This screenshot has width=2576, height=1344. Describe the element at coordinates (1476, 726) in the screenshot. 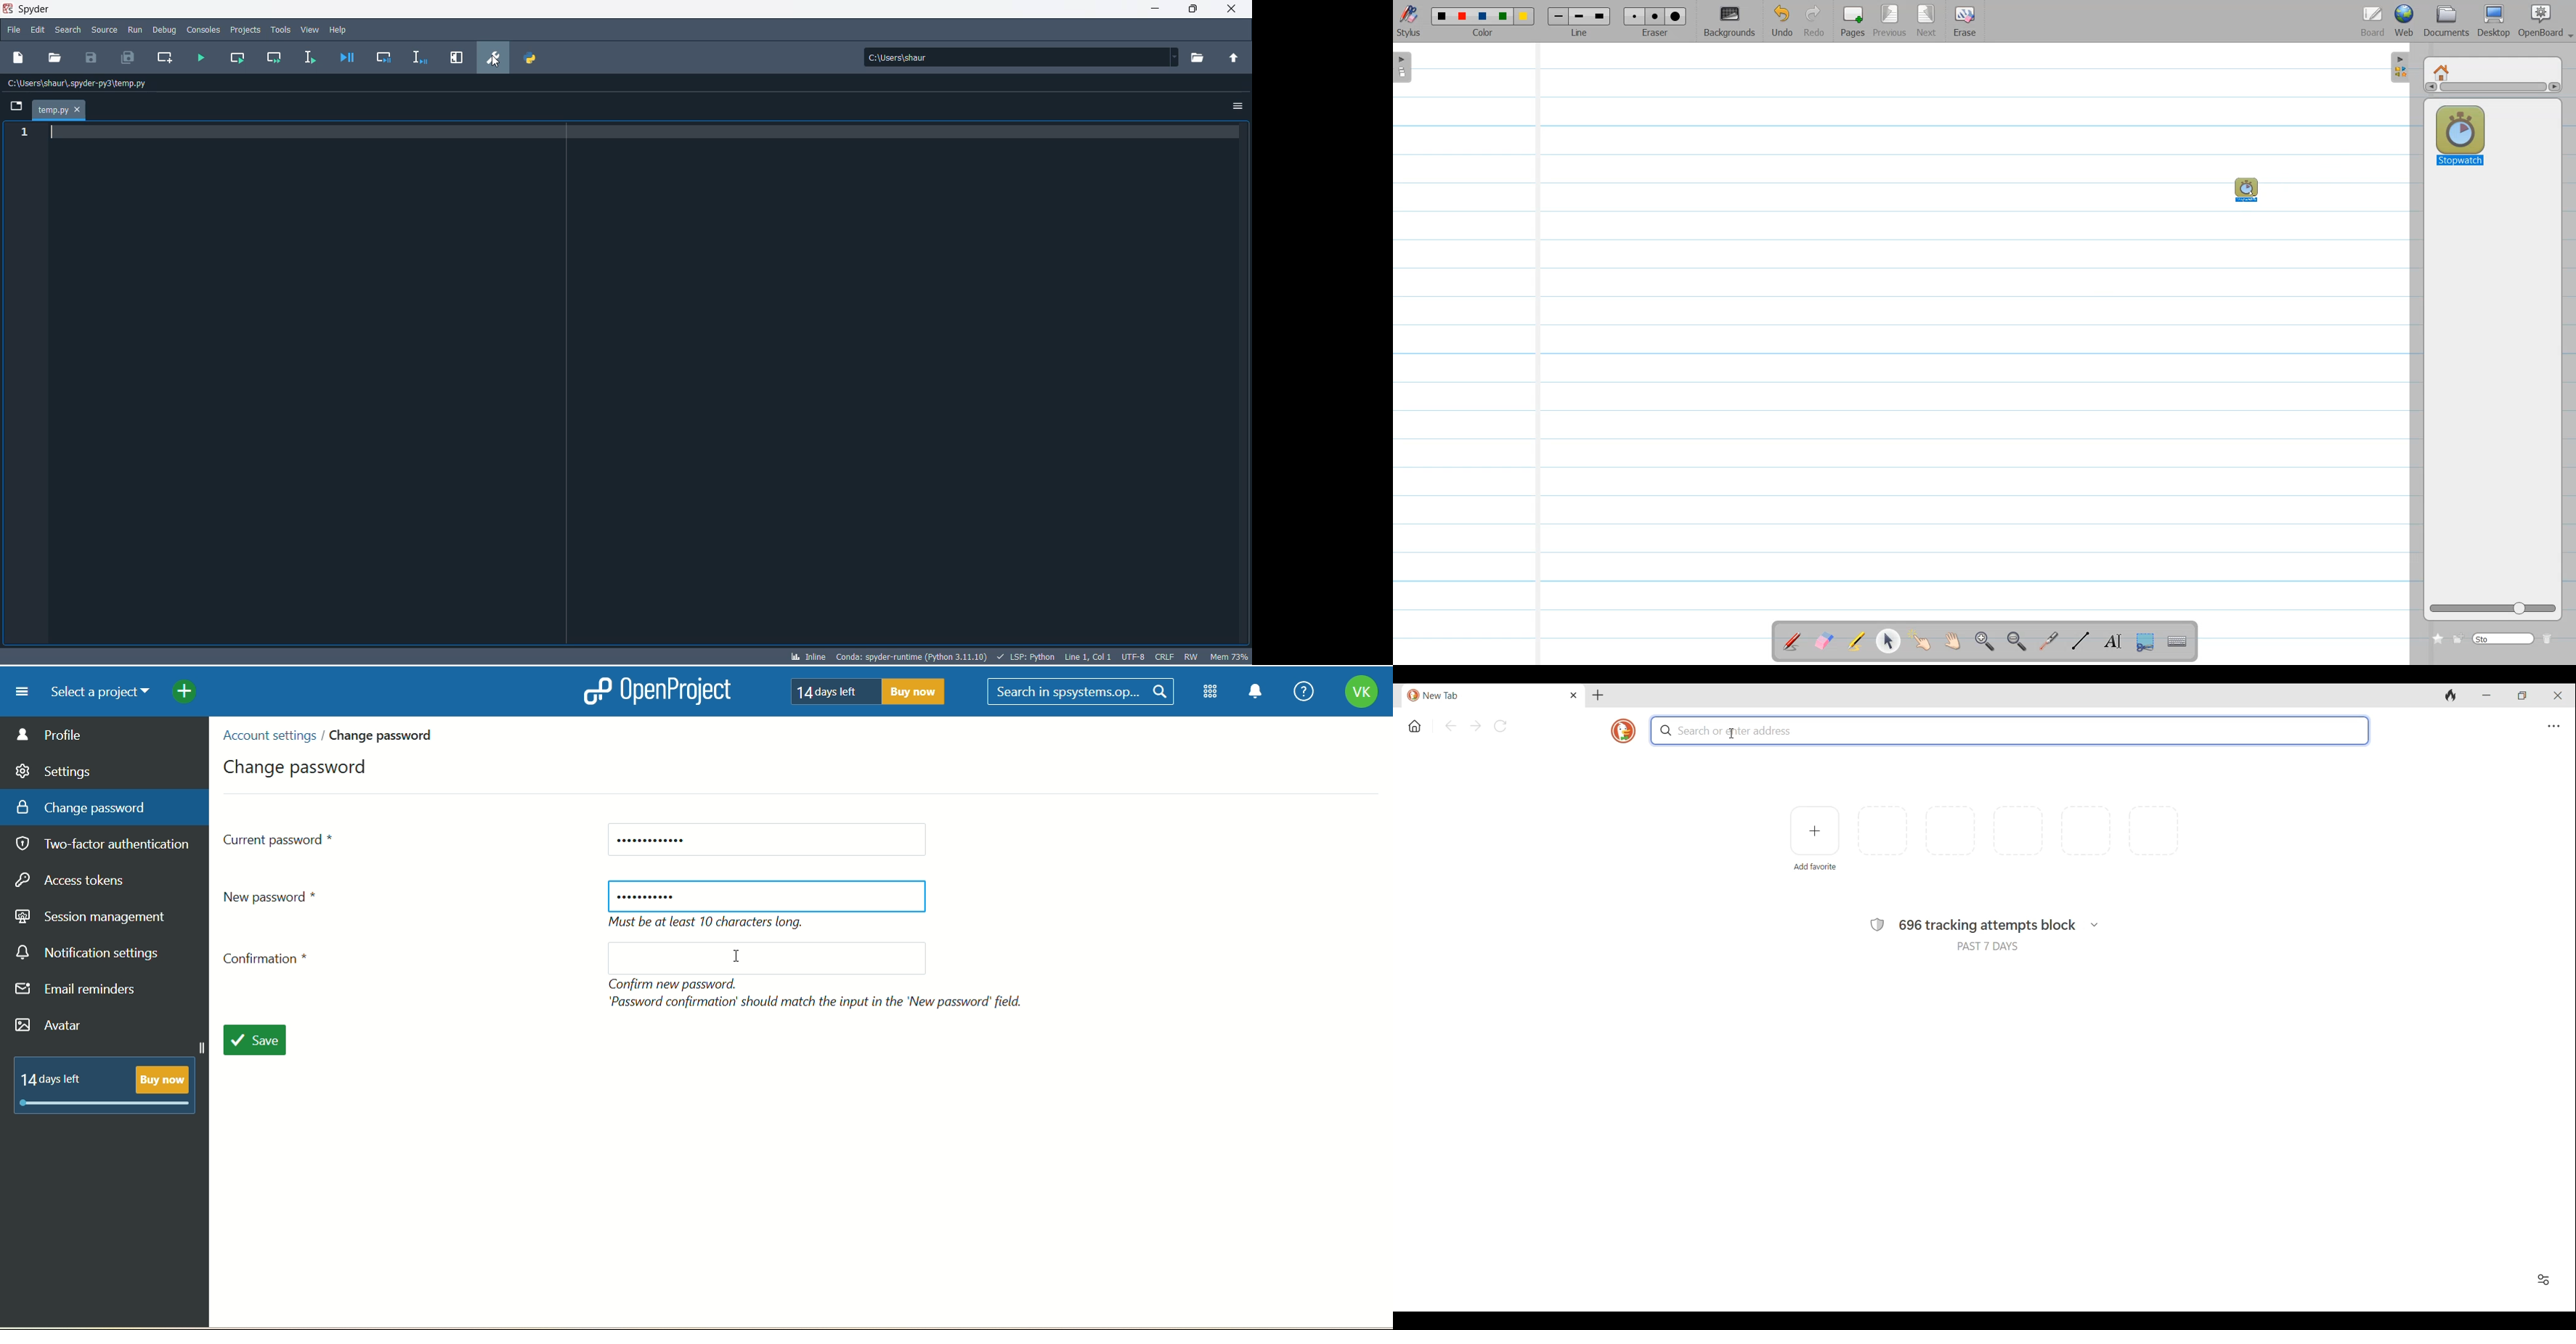

I see `Go forward` at that location.